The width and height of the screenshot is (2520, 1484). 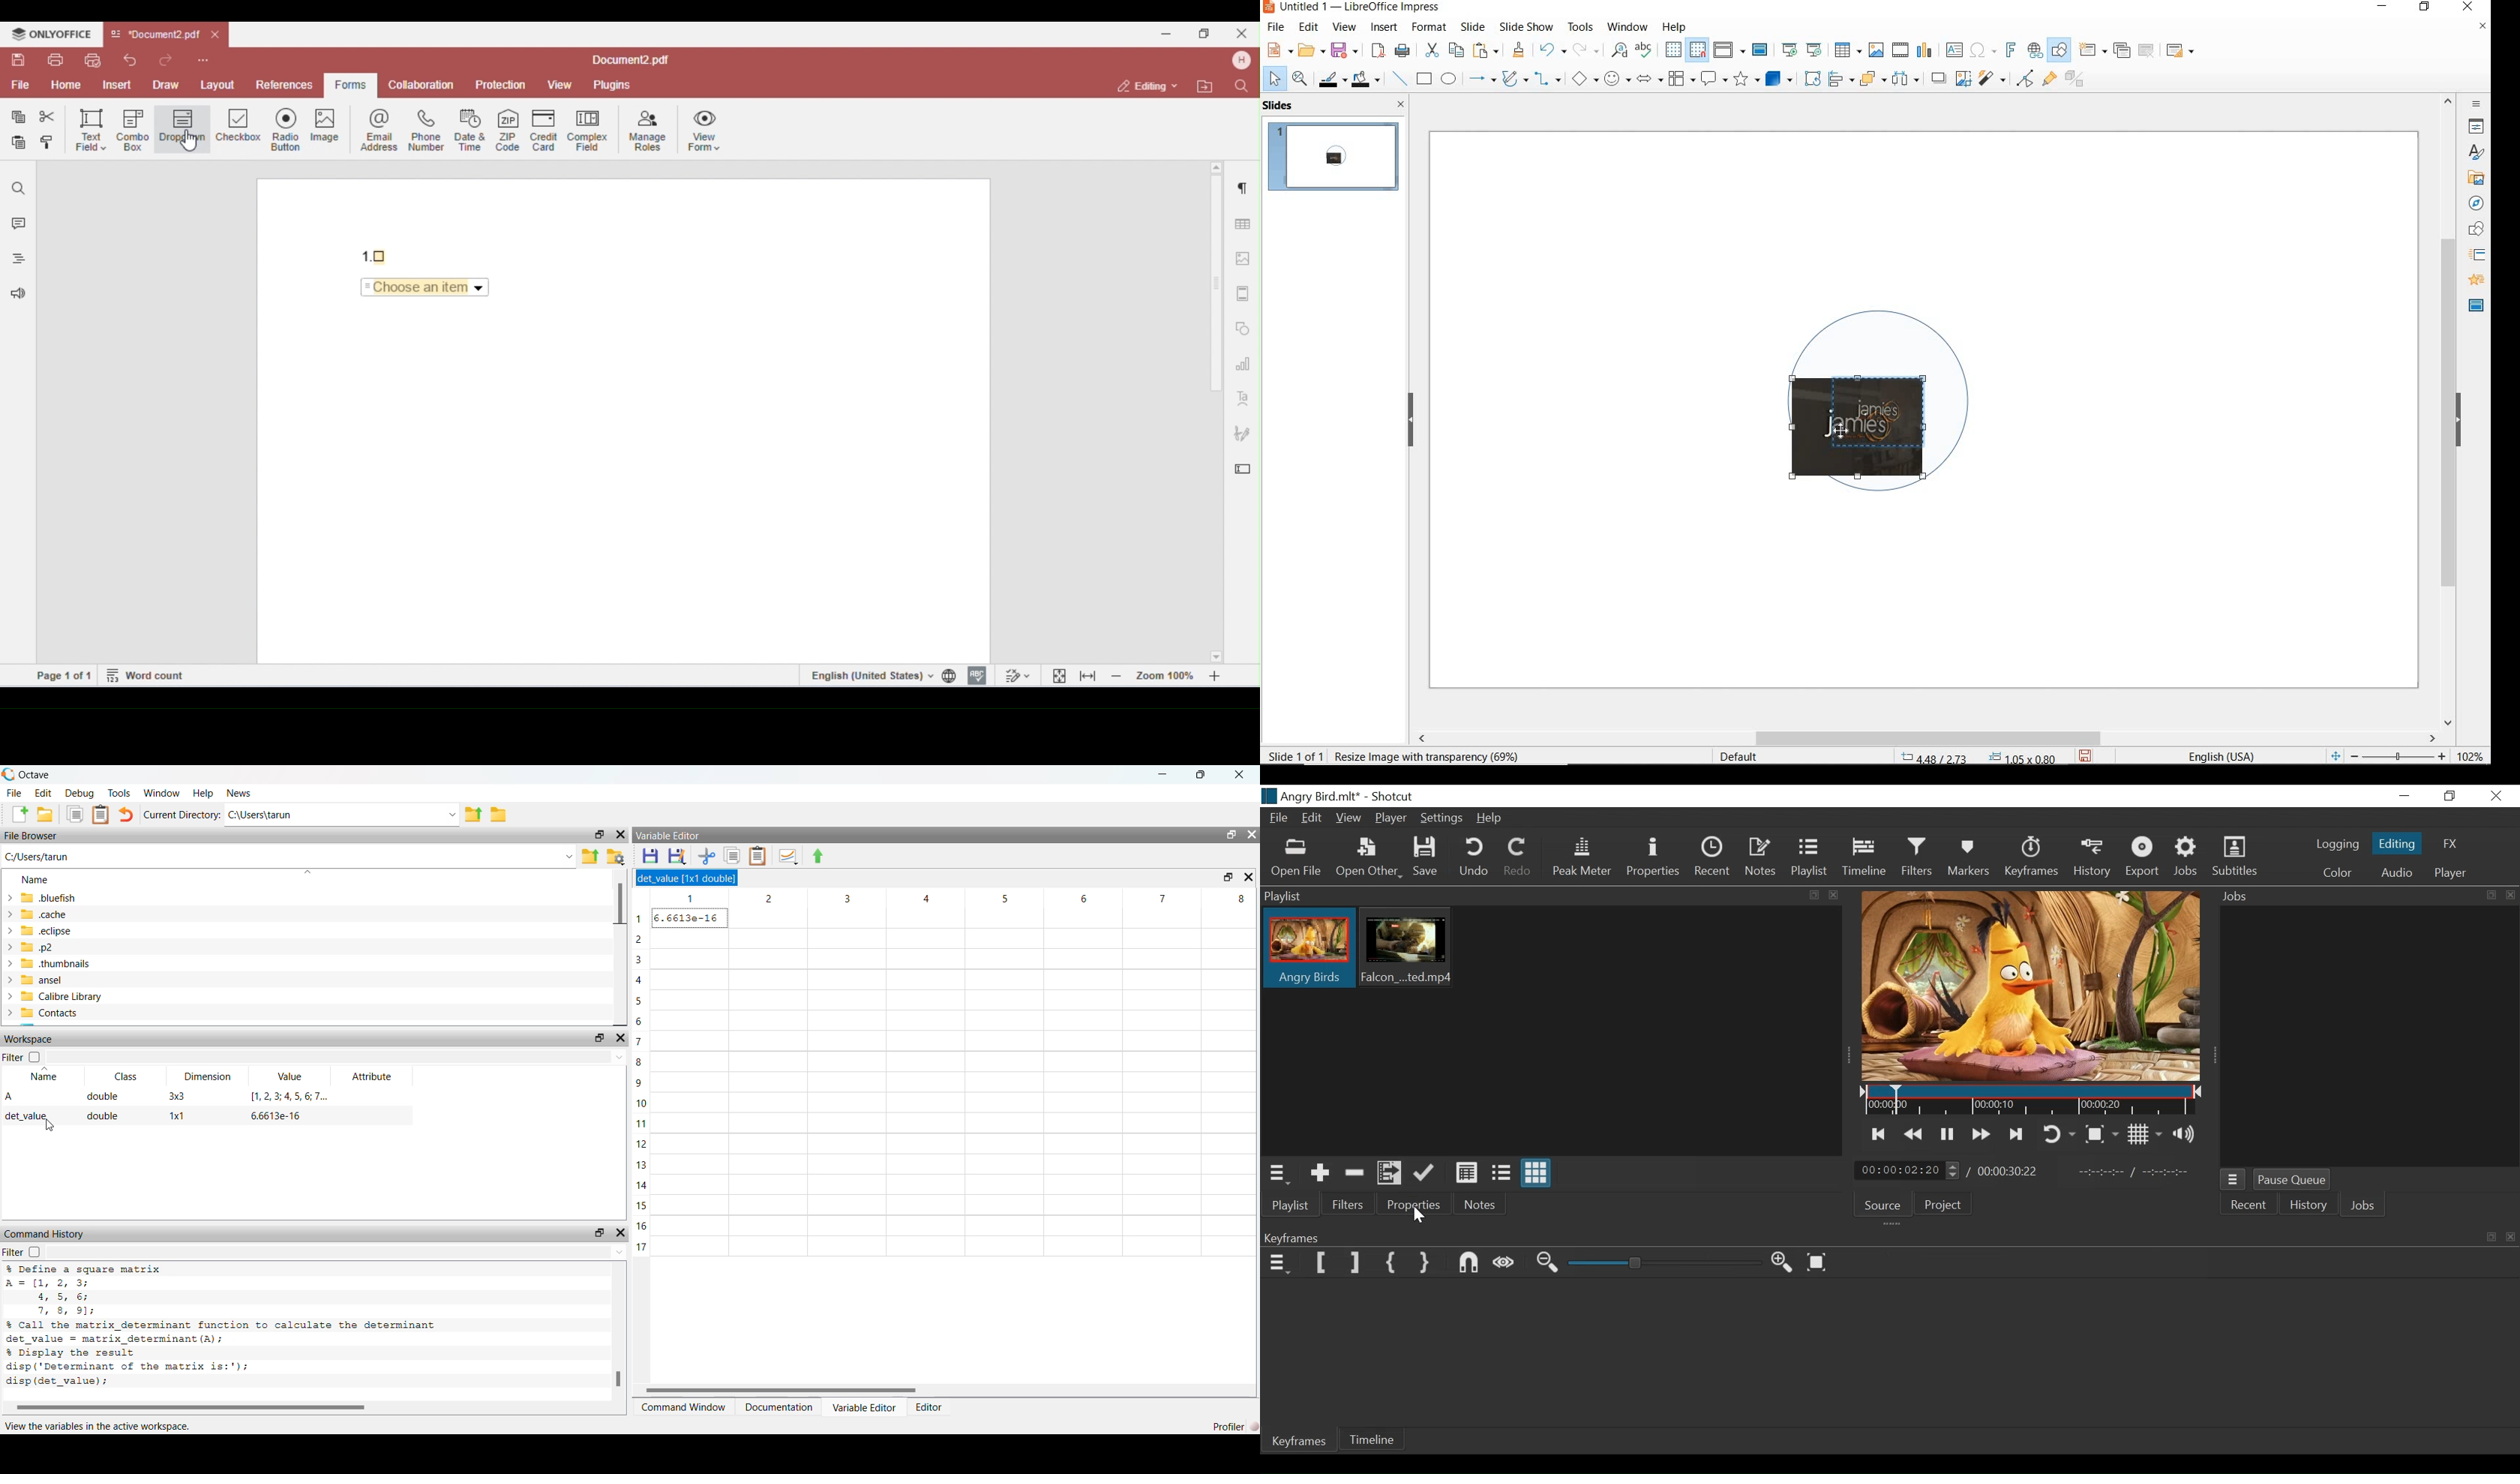 I want to click on insert, so click(x=1385, y=29).